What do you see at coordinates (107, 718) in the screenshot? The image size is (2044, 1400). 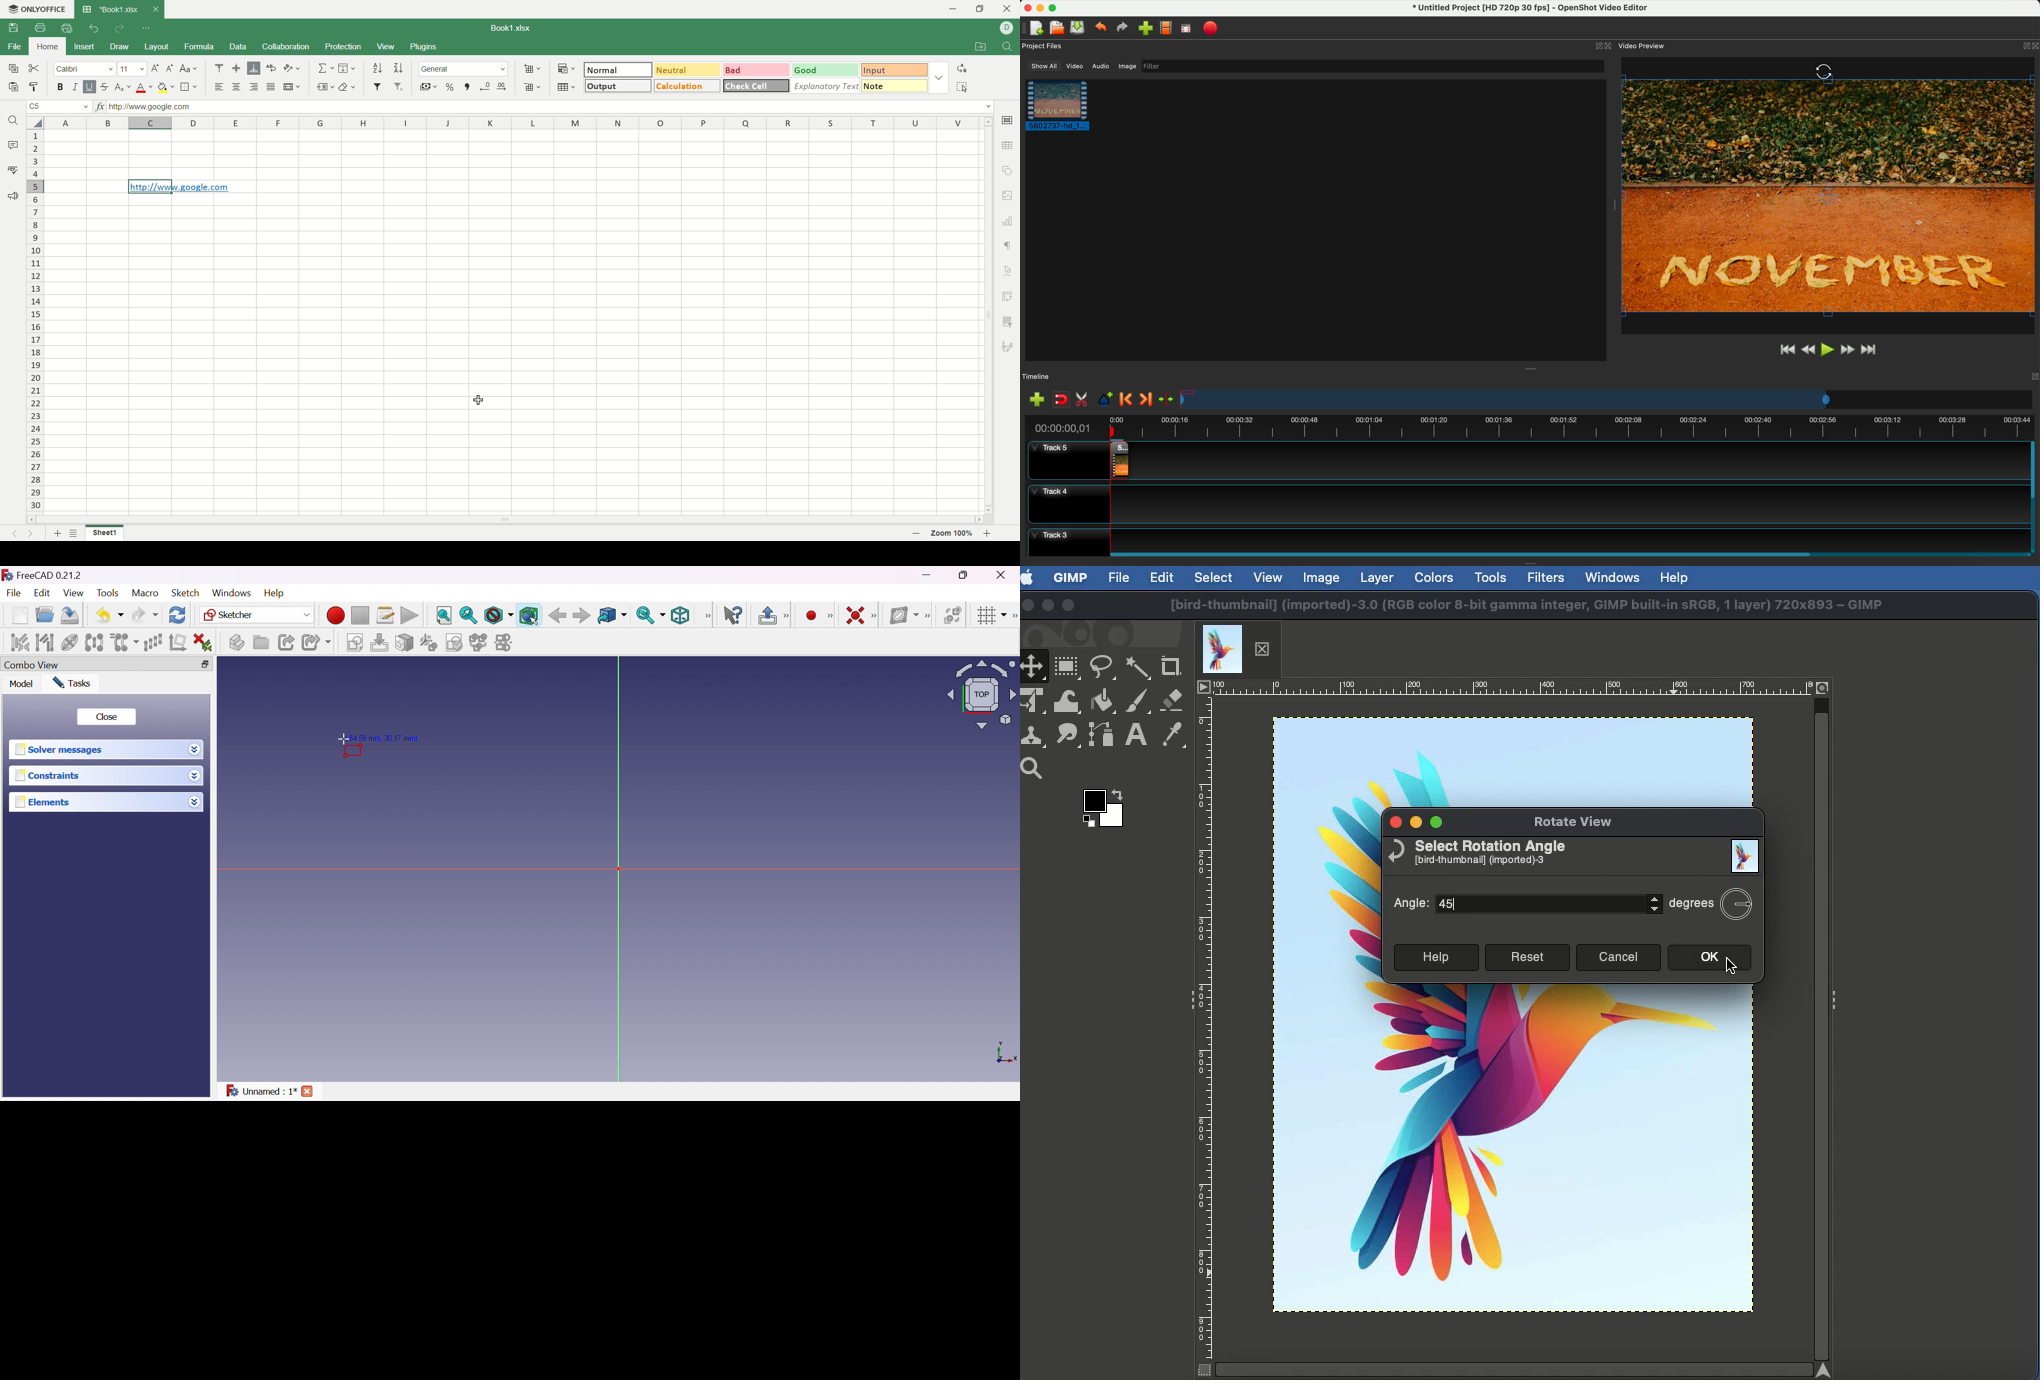 I see `Close` at bounding box center [107, 718].